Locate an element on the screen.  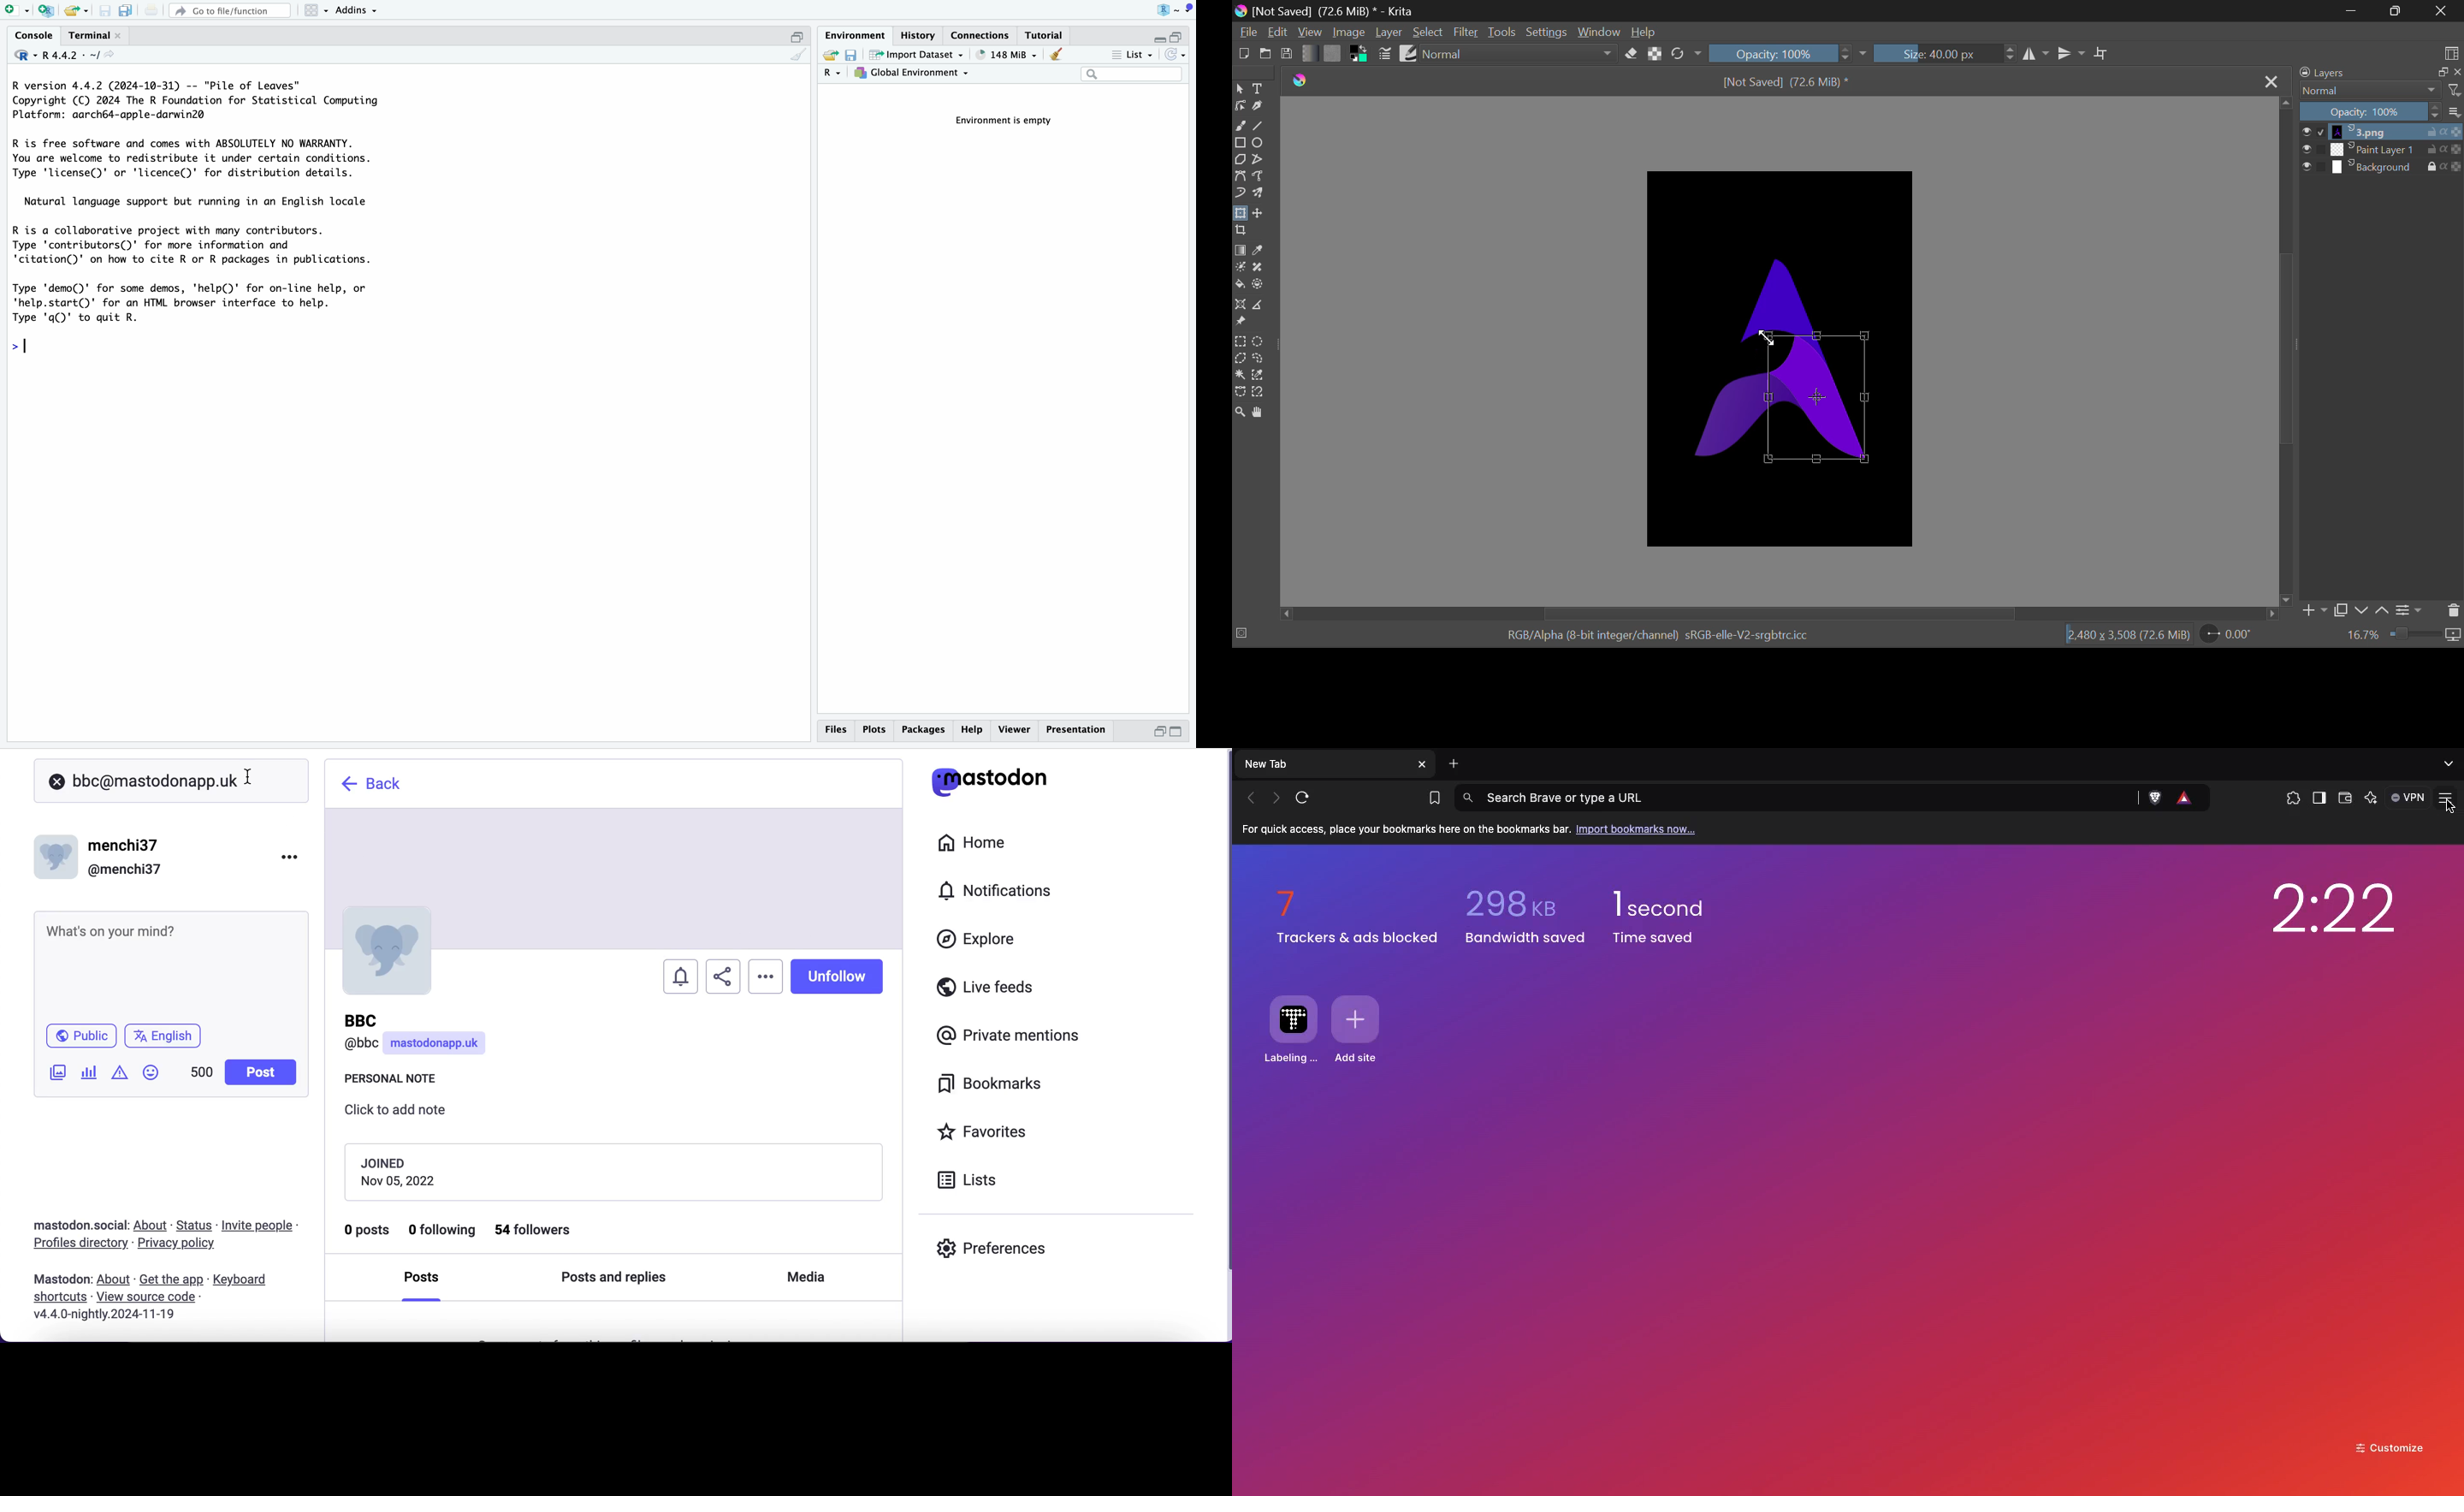
private mentions is located at coordinates (1011, 1033).